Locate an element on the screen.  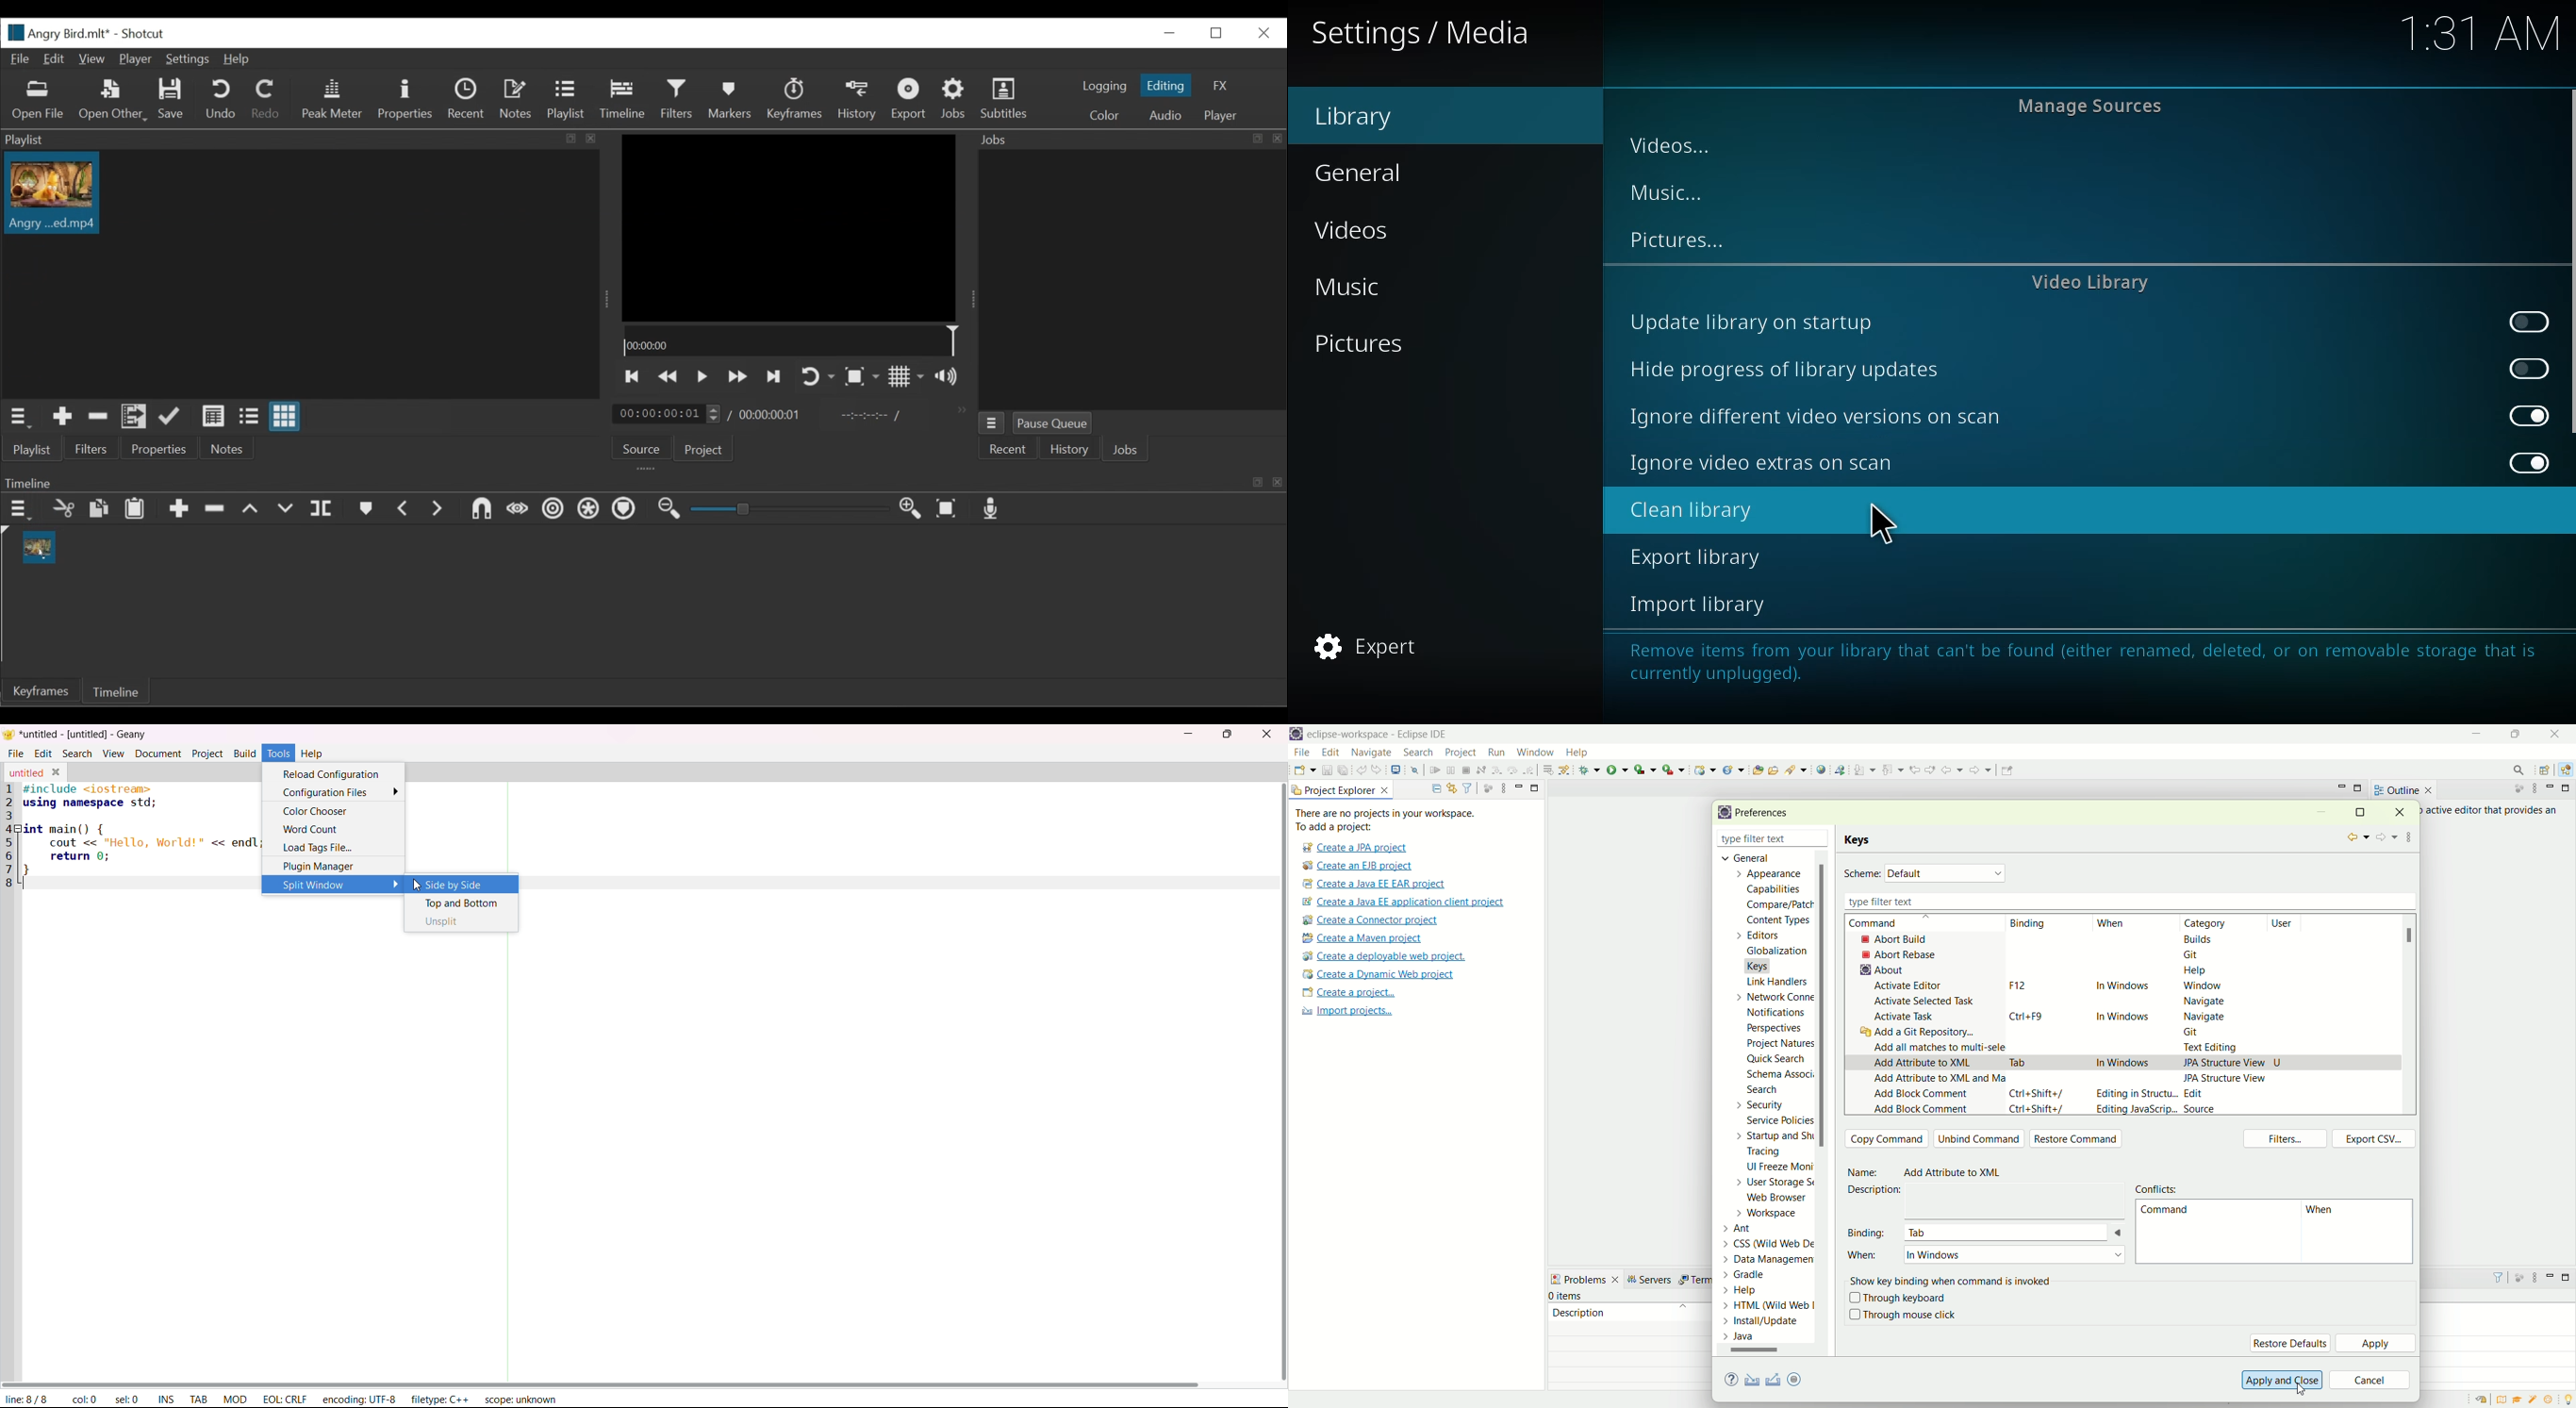
Notes is located at coordinates (516, 99).